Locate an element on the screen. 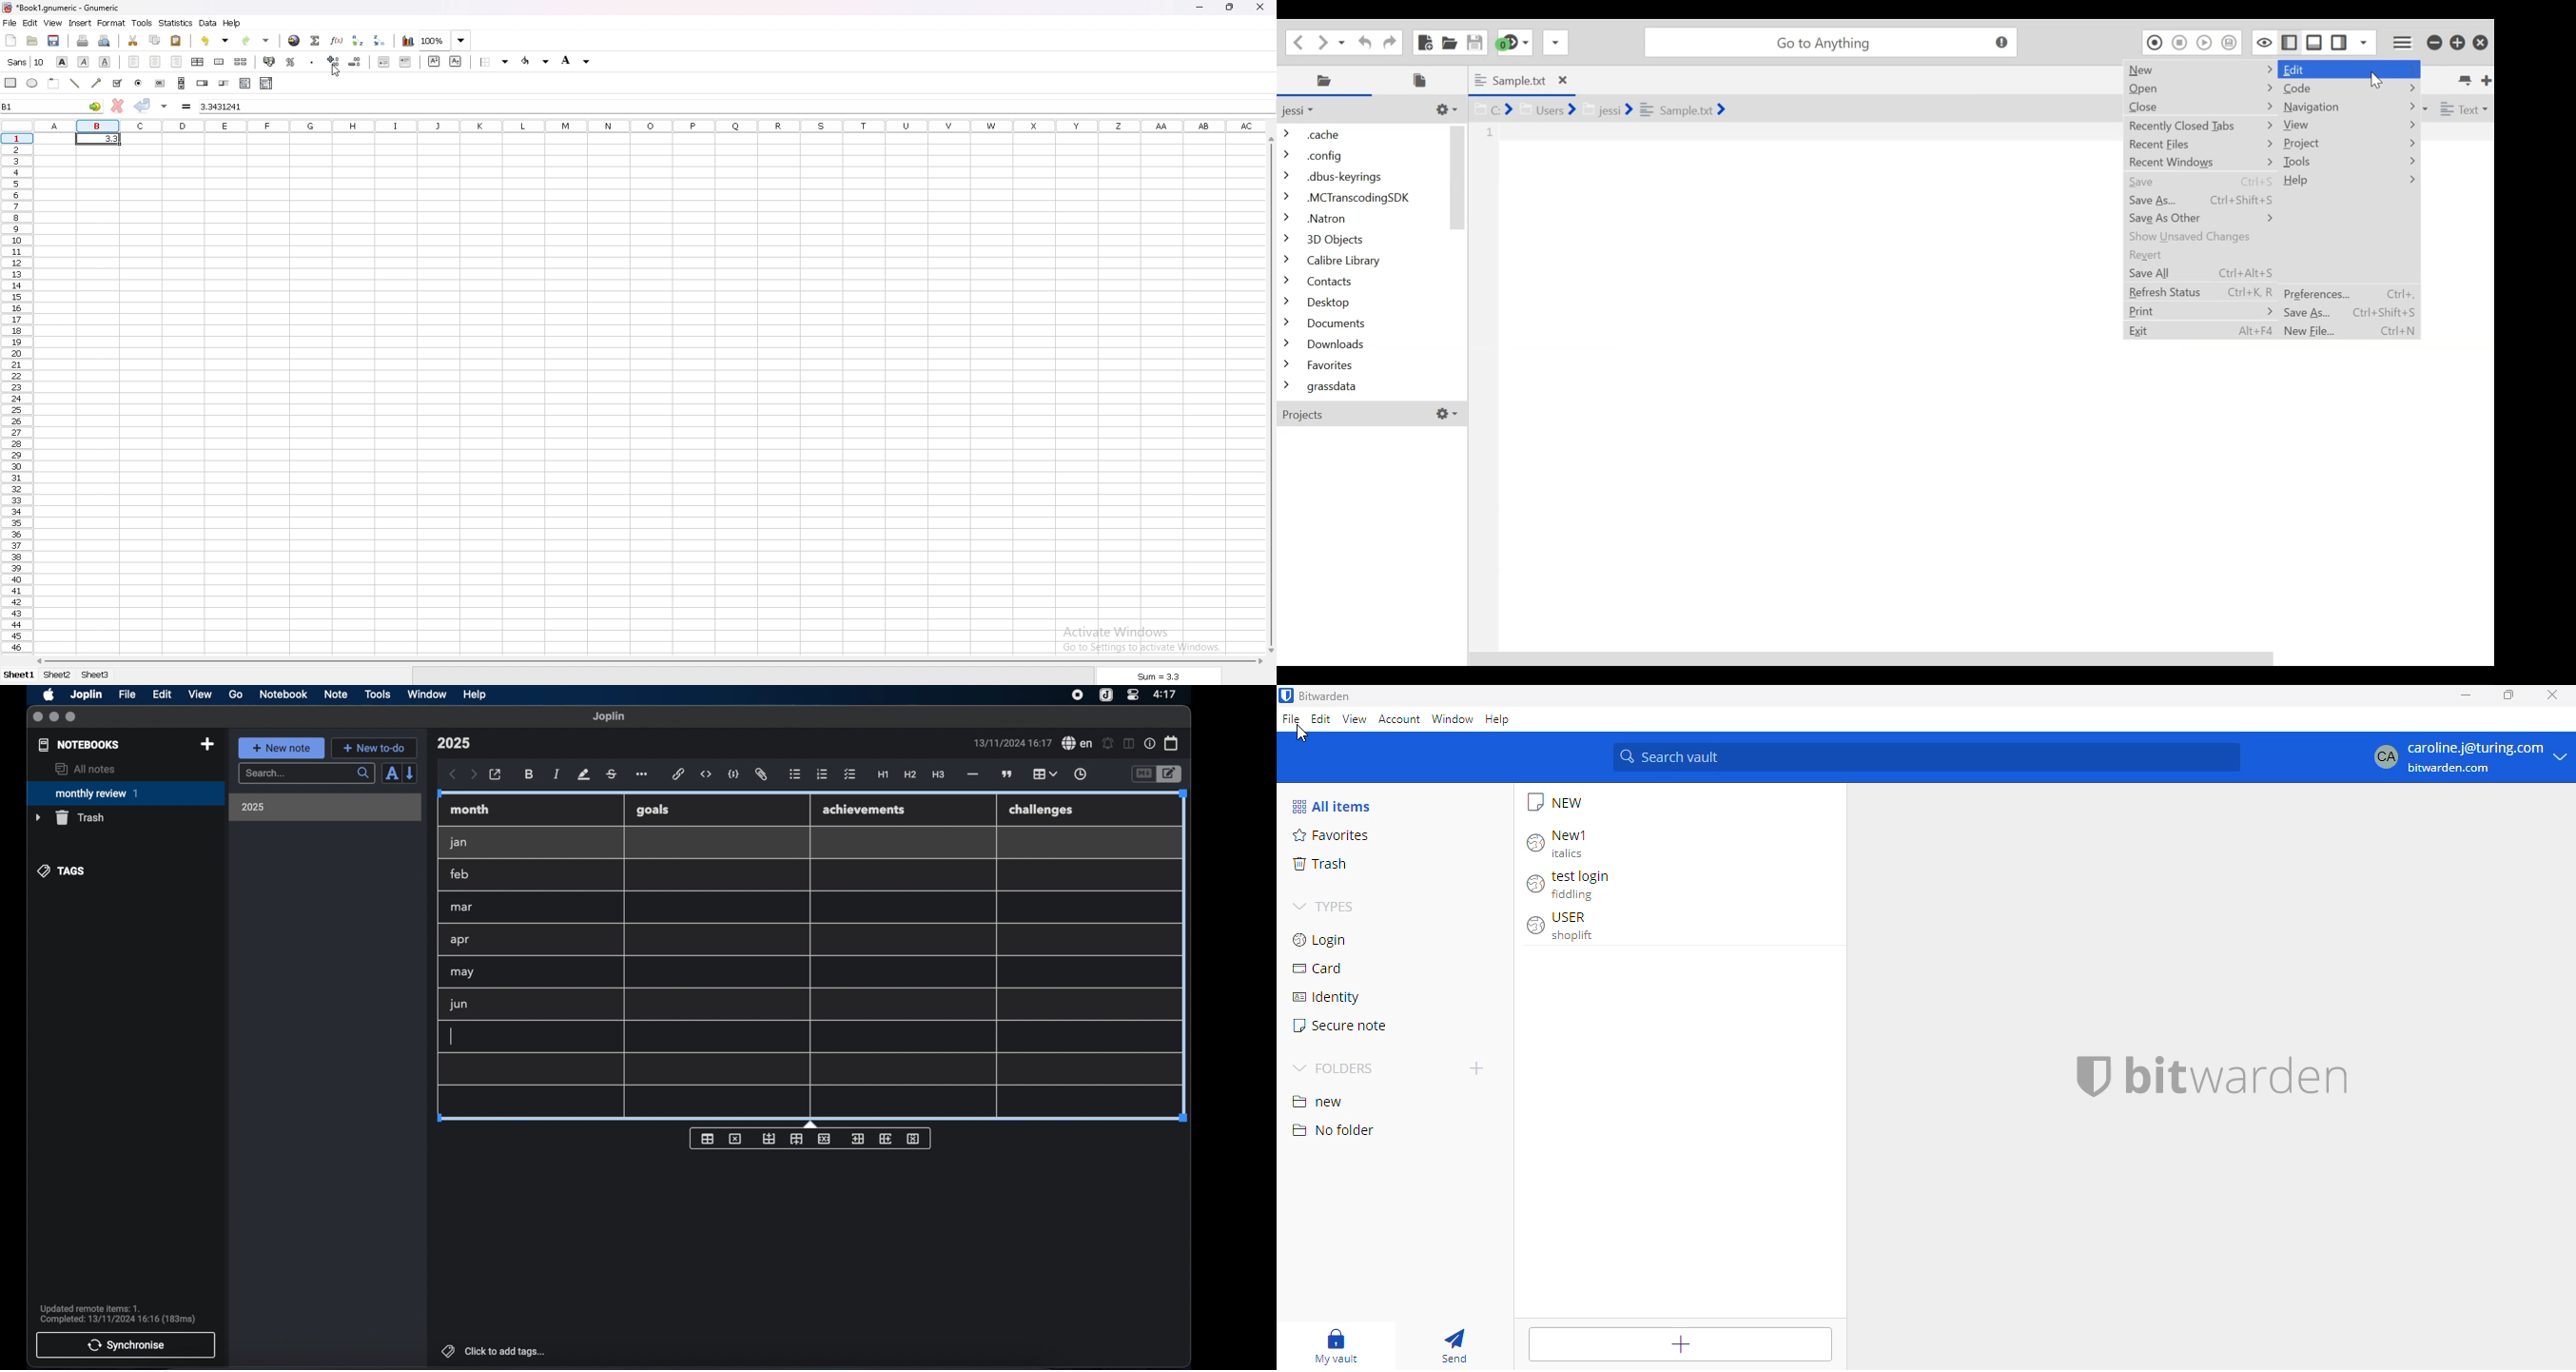 Image resolution: width=2576 pixels, height=1372 pixels. hyperlink is located at coordinates (679, 774).